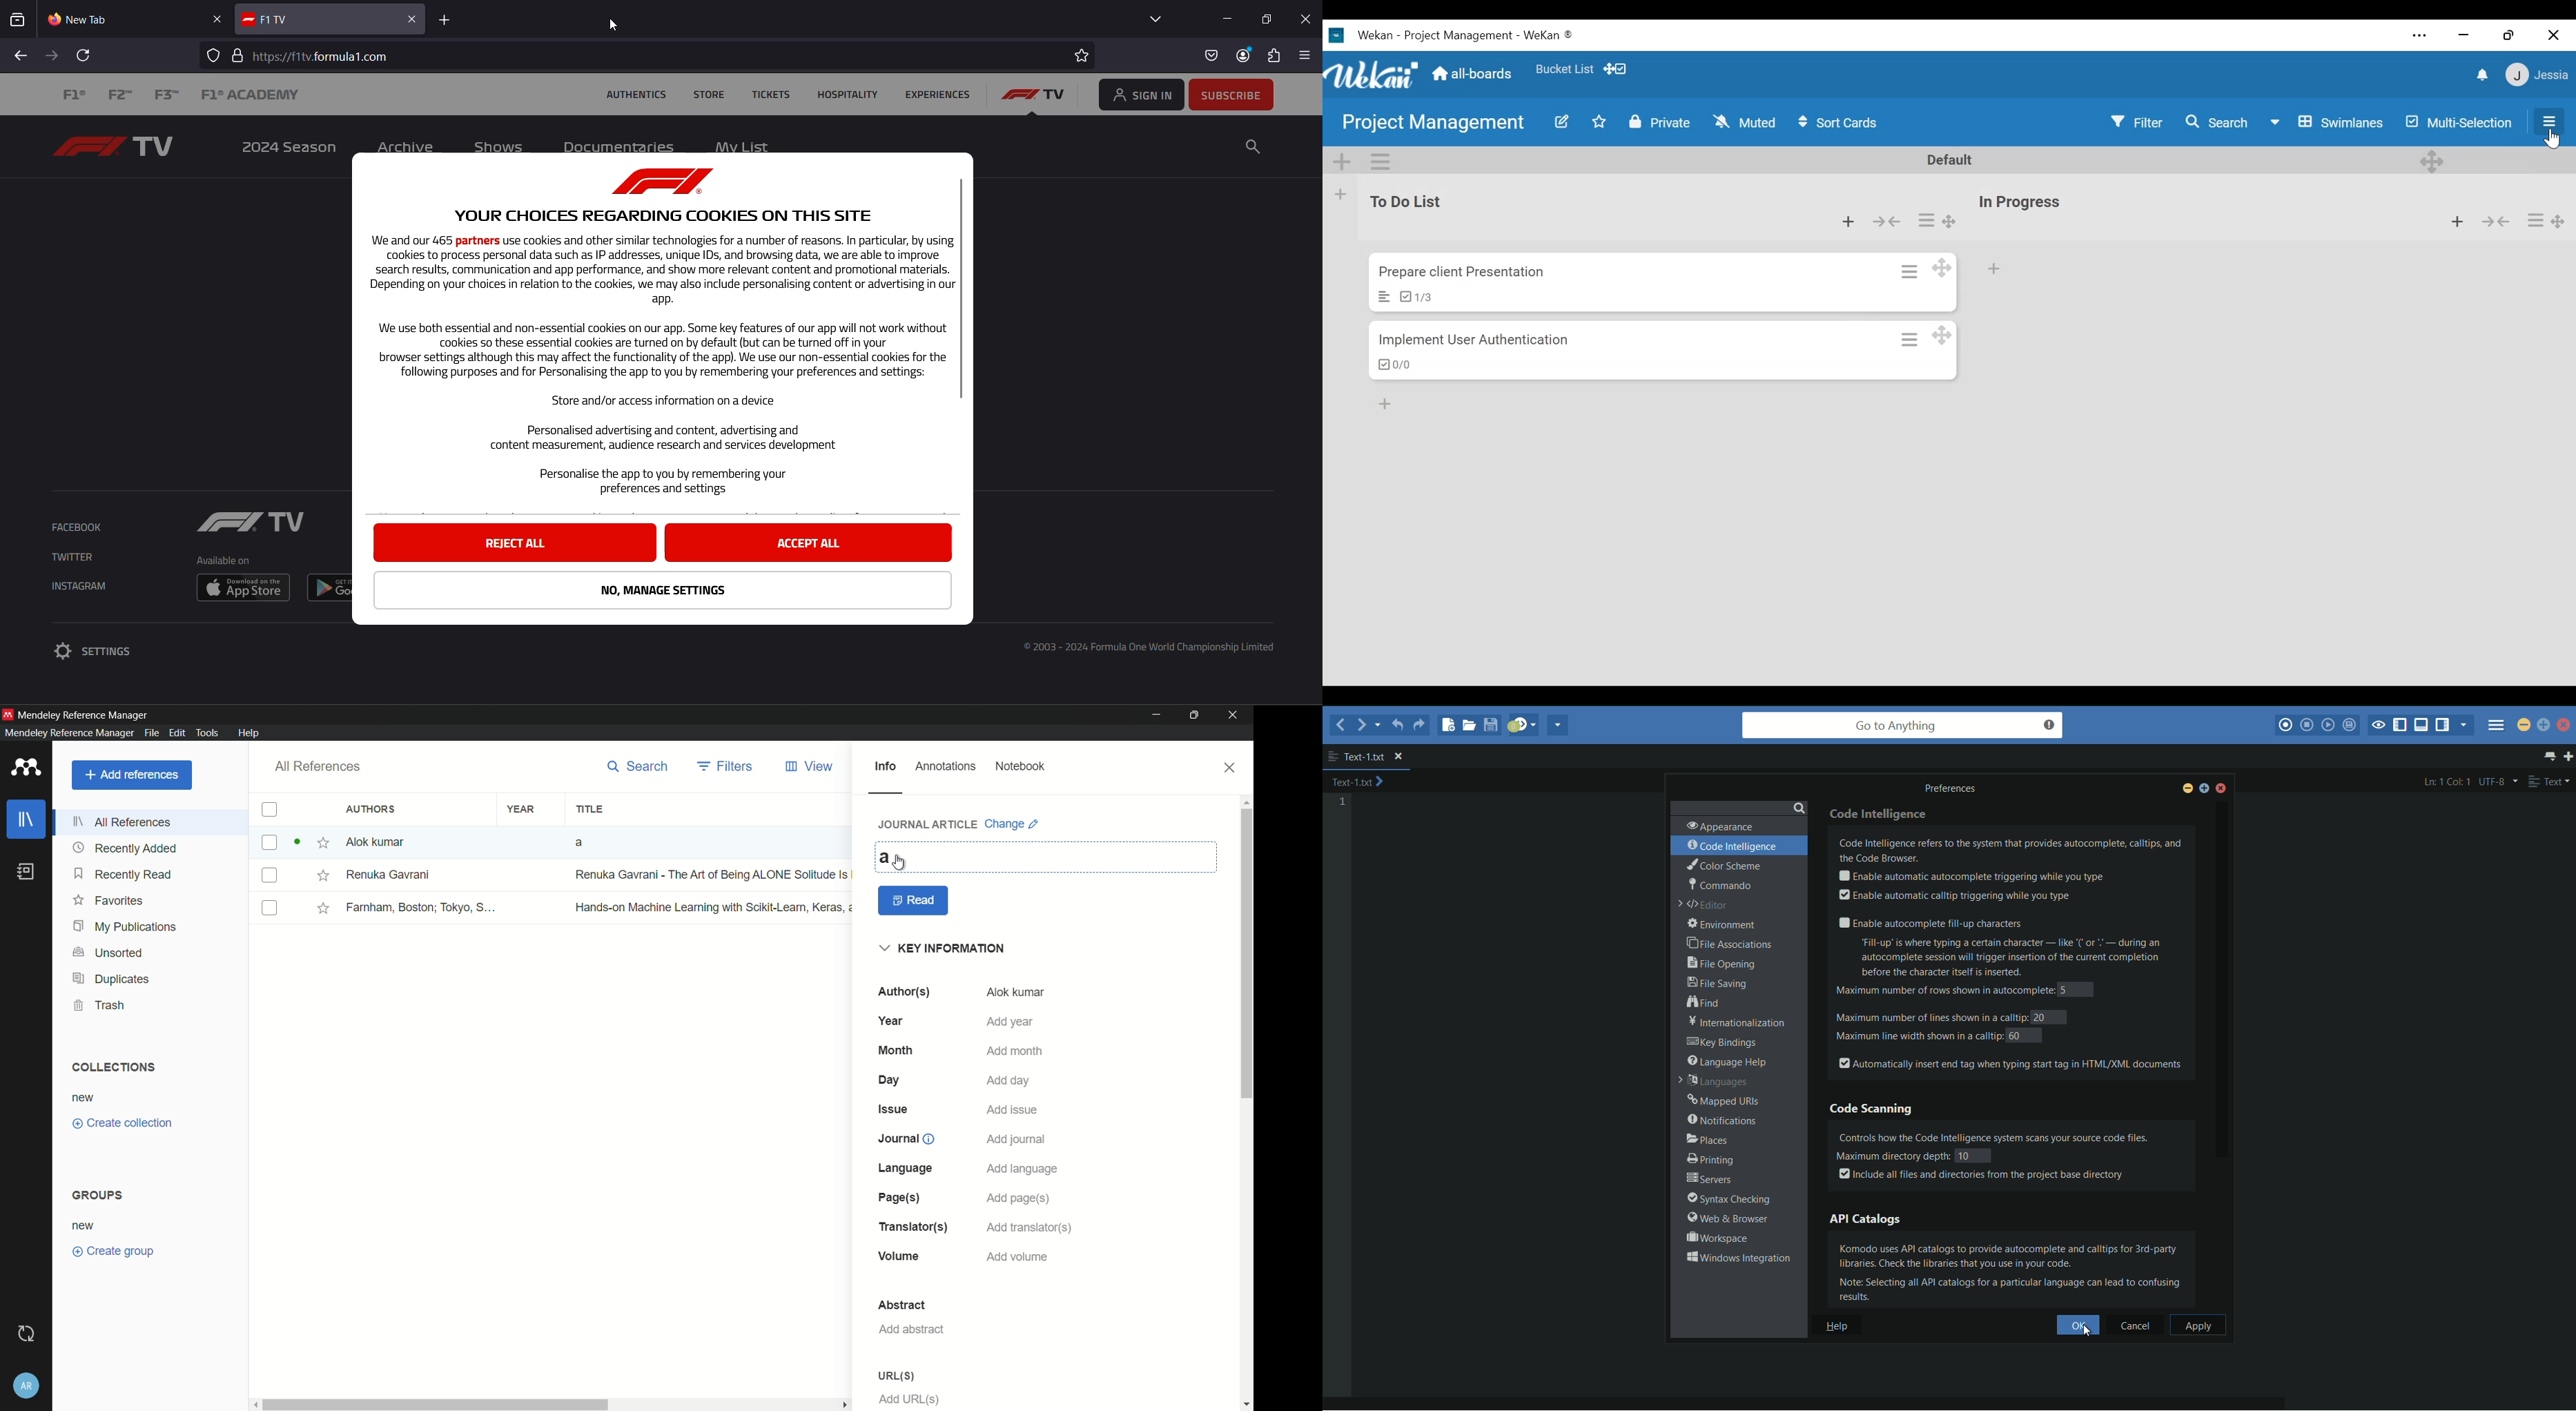 The width and height of the screenshot is (2576, 1428). I want to click on add reference, so click(131, 775).